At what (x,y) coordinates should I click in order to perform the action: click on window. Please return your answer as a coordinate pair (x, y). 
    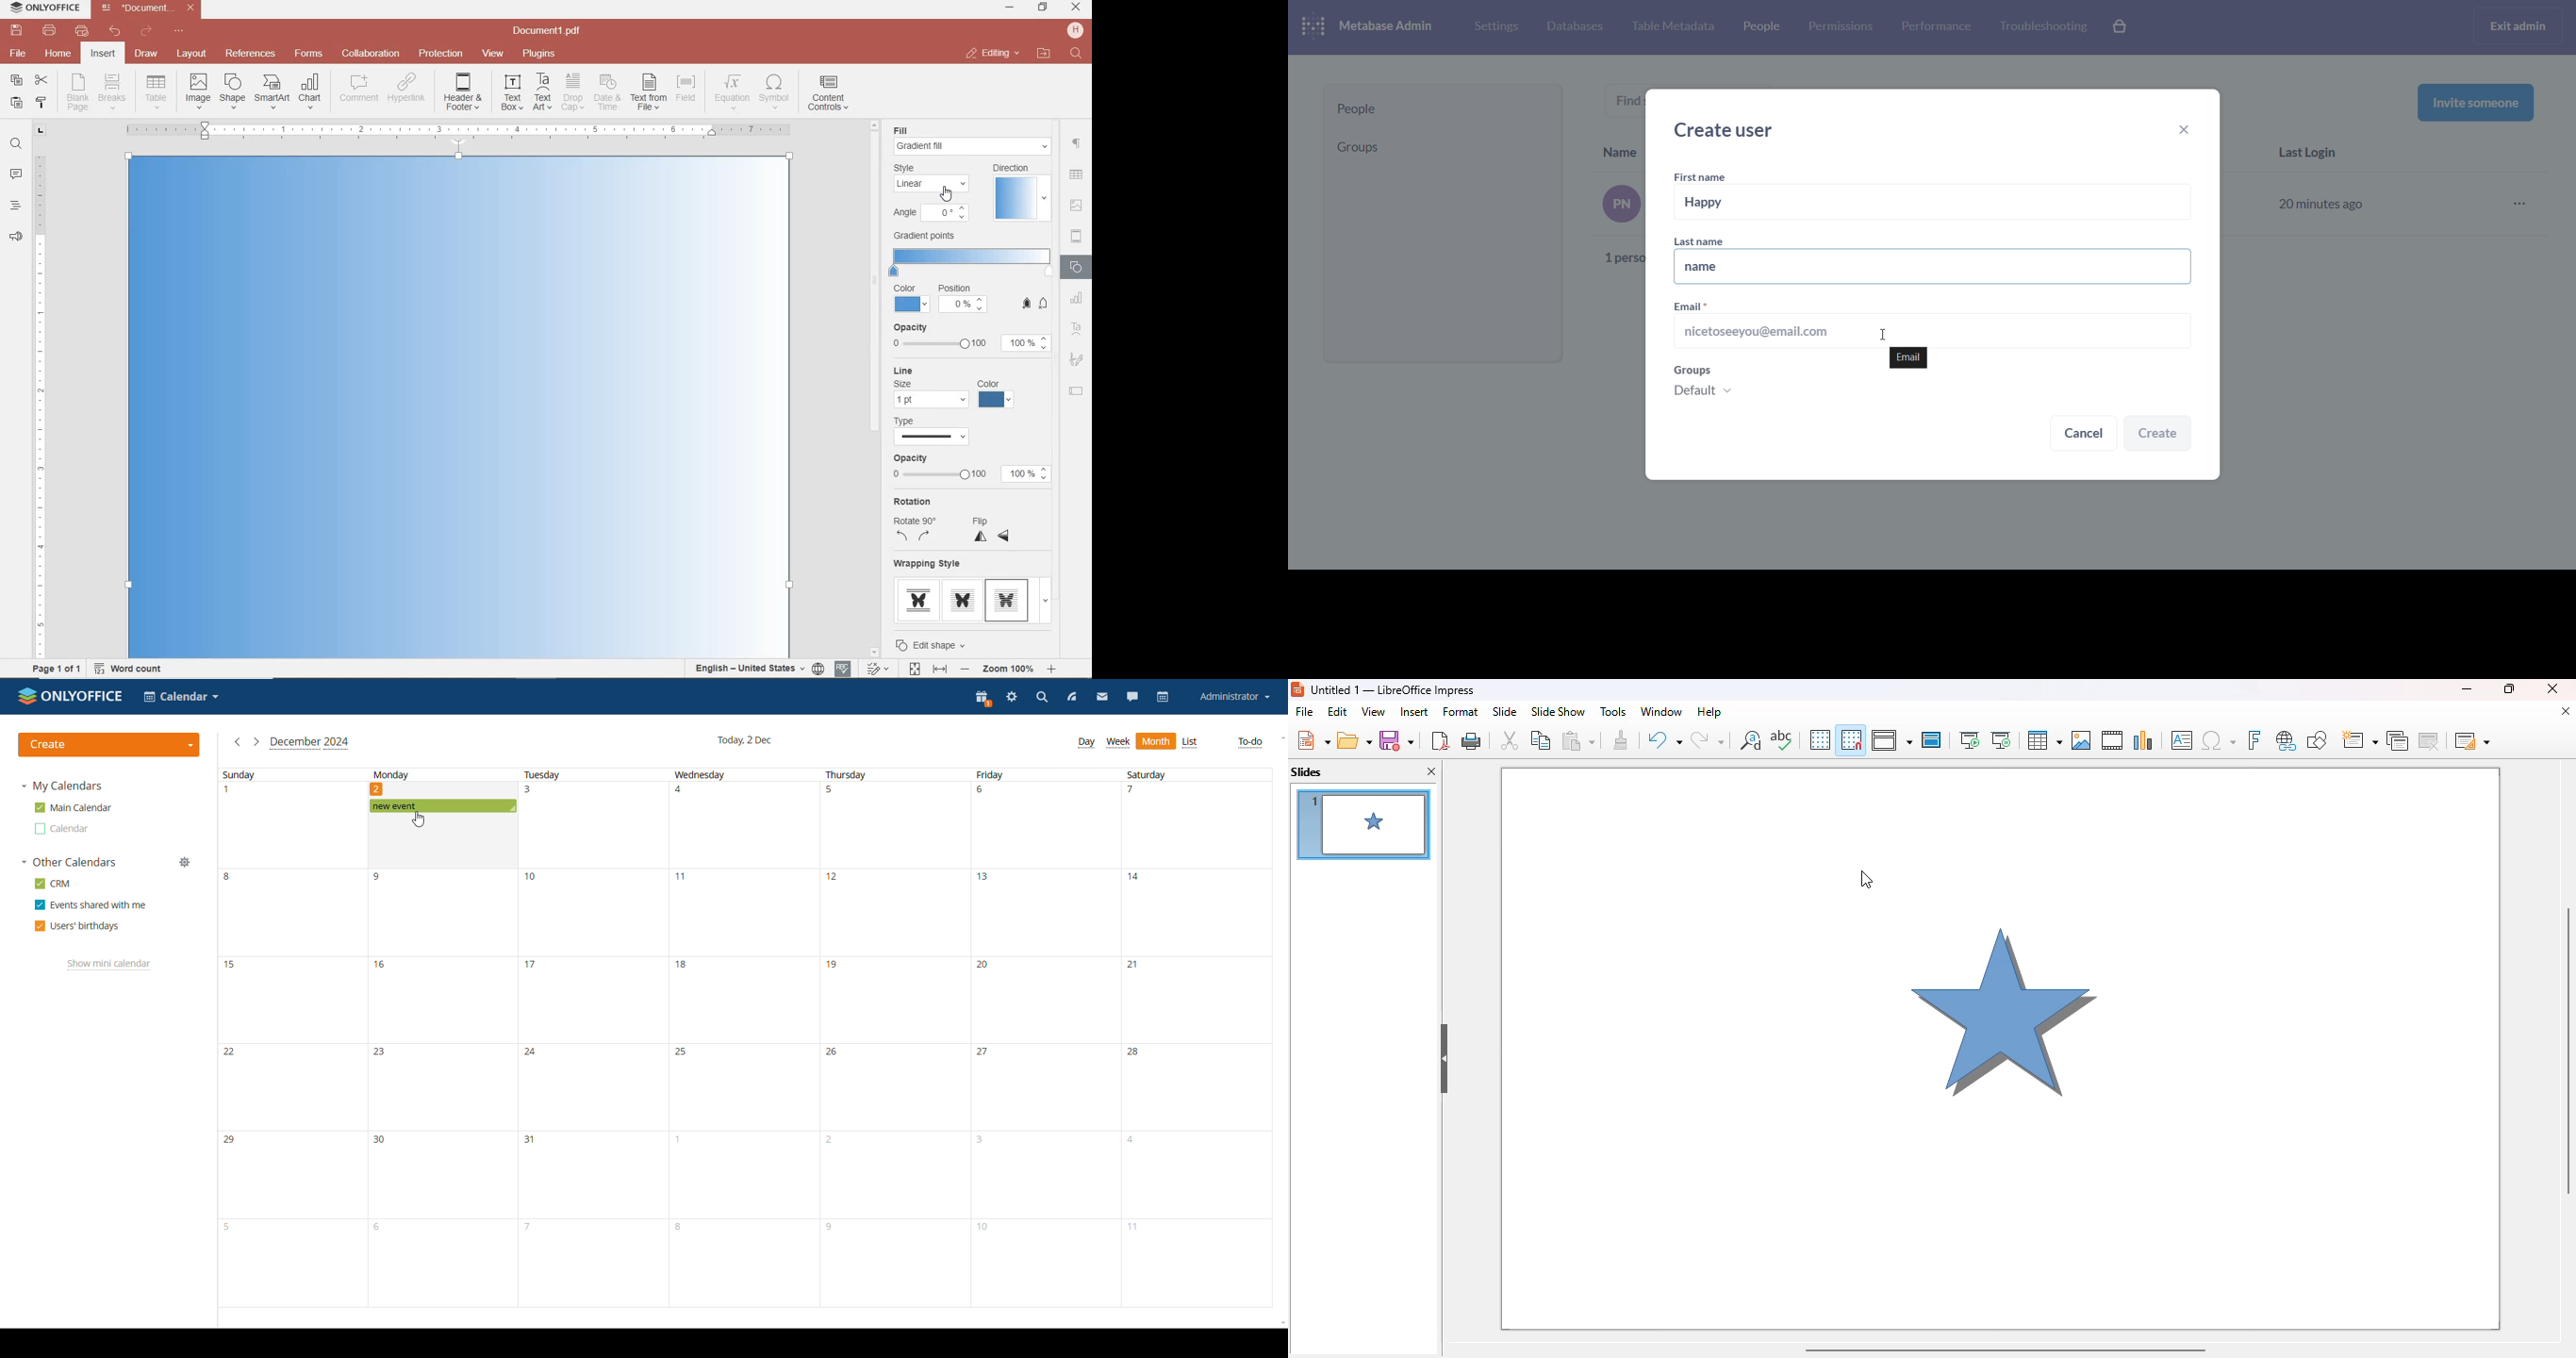
    Looking at the image, I should click on (1660, 712).